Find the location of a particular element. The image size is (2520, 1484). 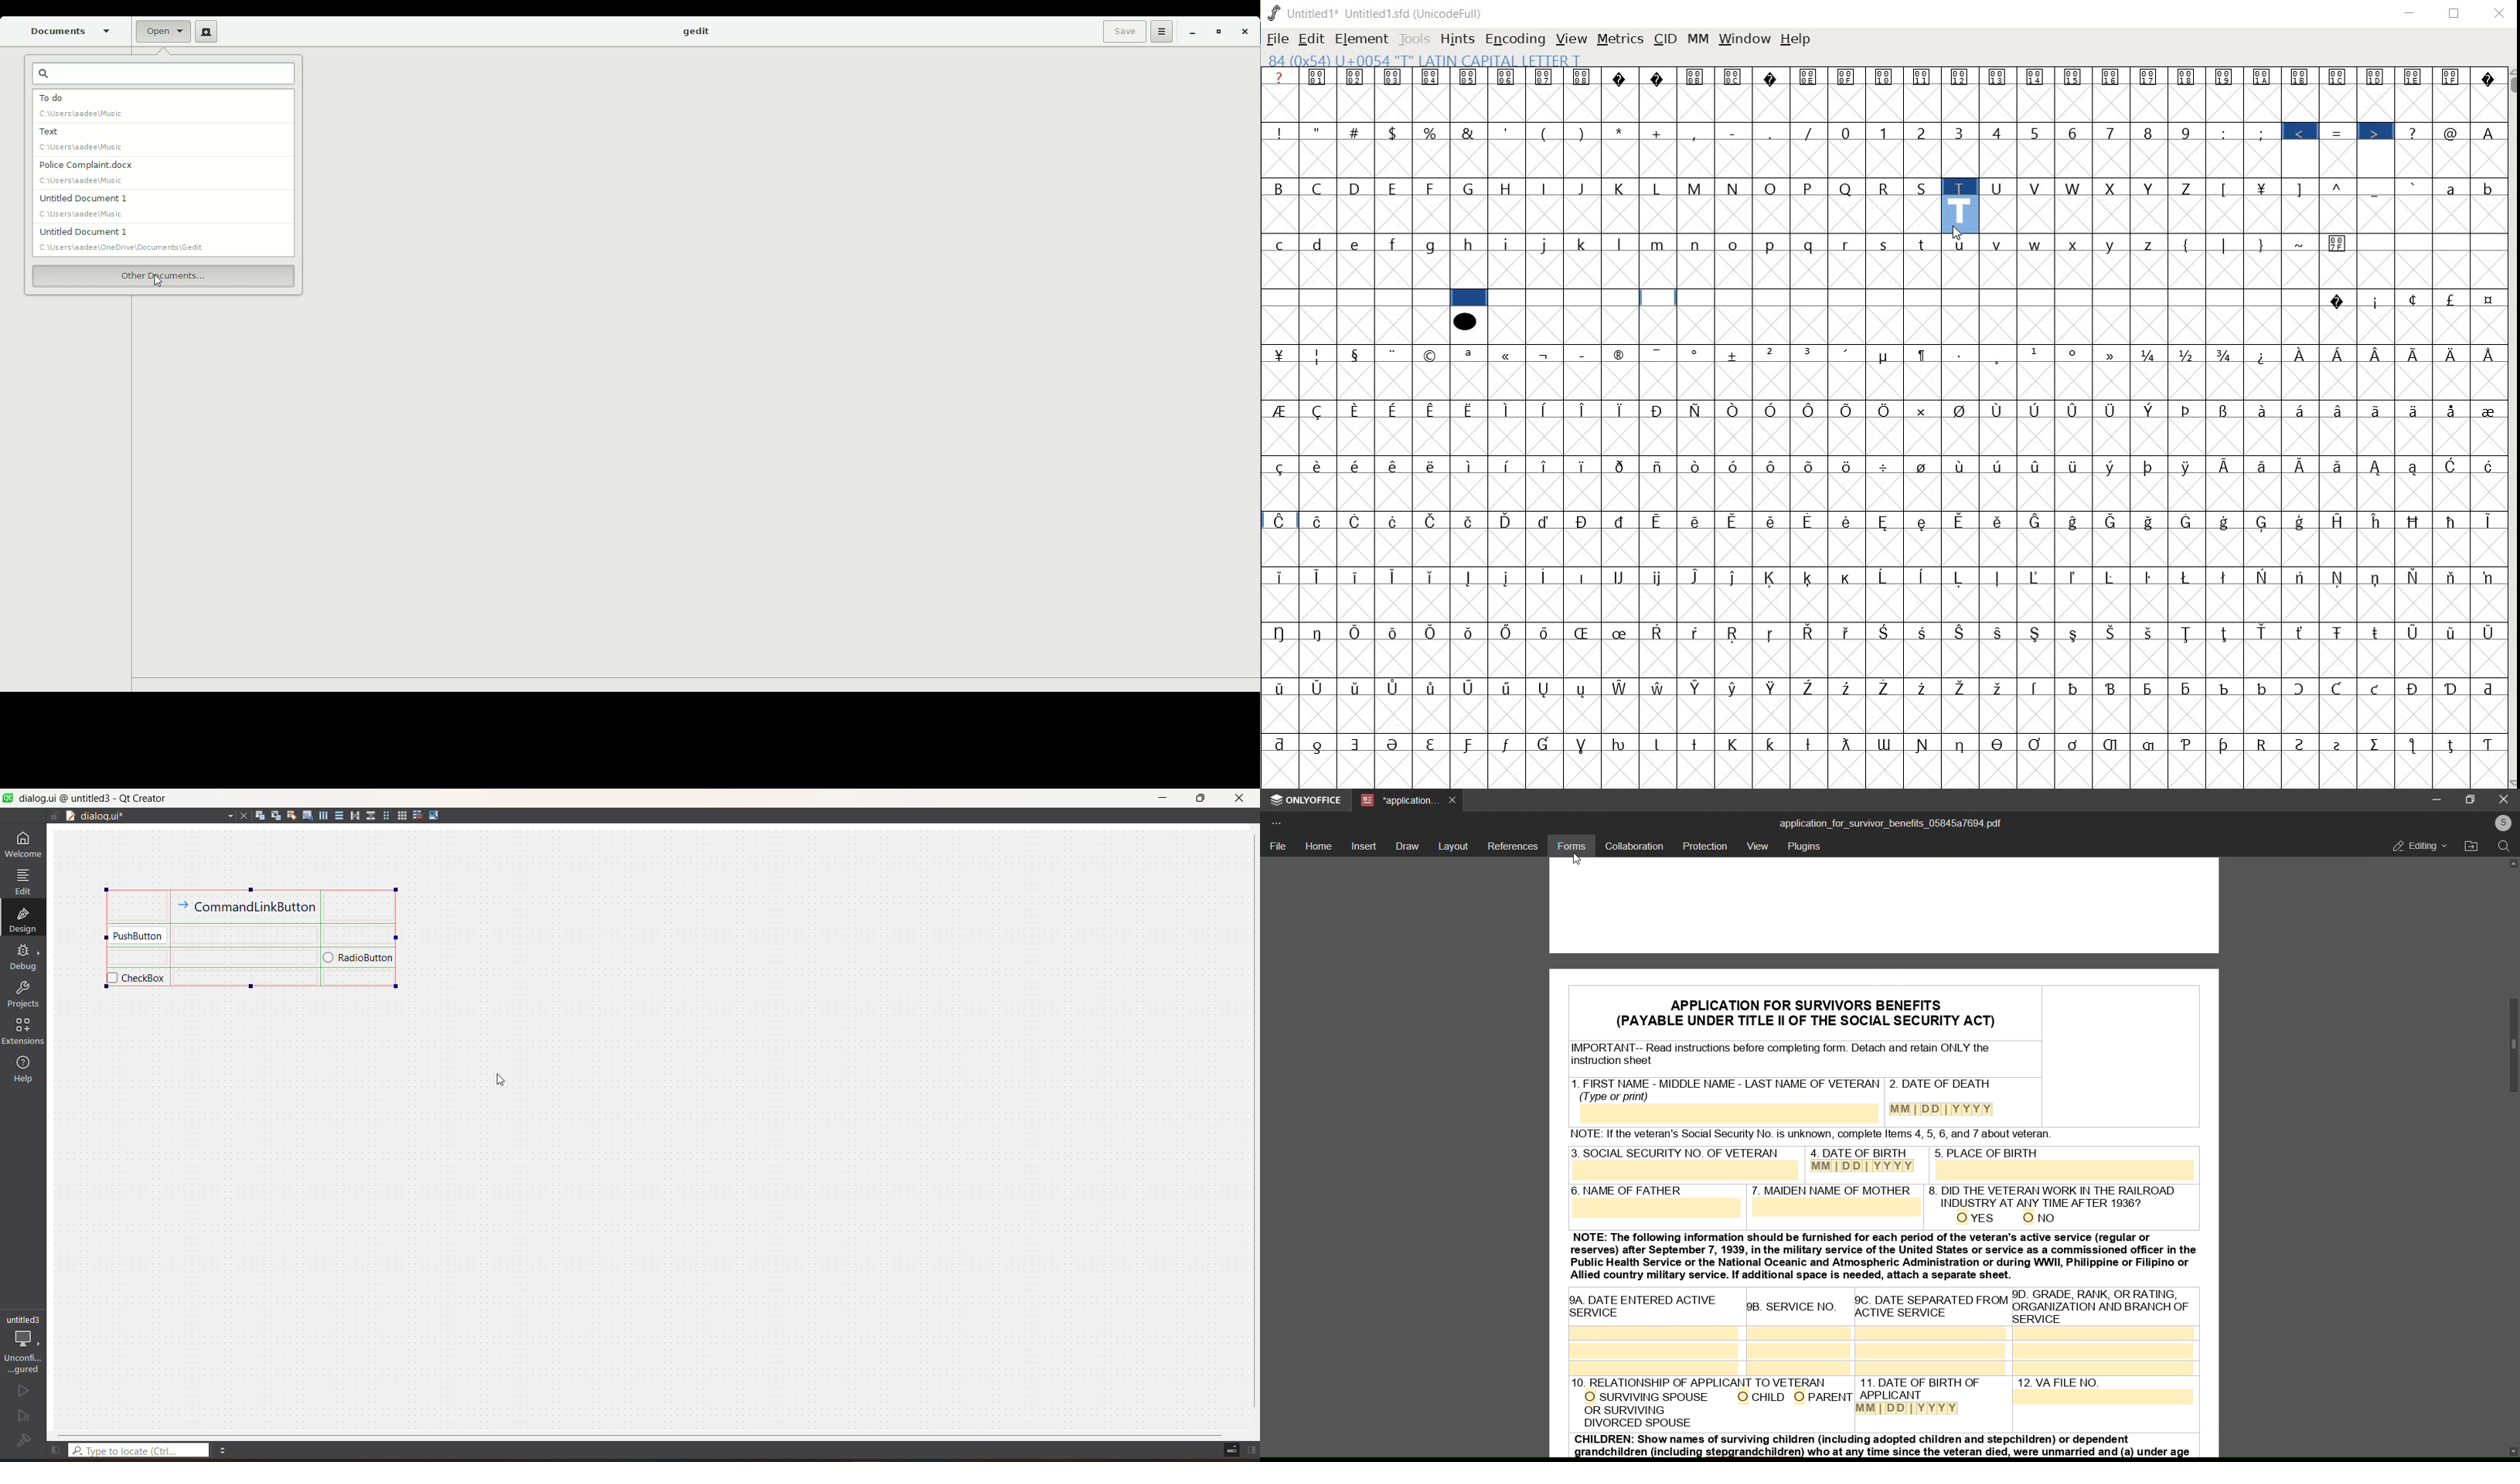

view is located at coordinates (1757, 847).